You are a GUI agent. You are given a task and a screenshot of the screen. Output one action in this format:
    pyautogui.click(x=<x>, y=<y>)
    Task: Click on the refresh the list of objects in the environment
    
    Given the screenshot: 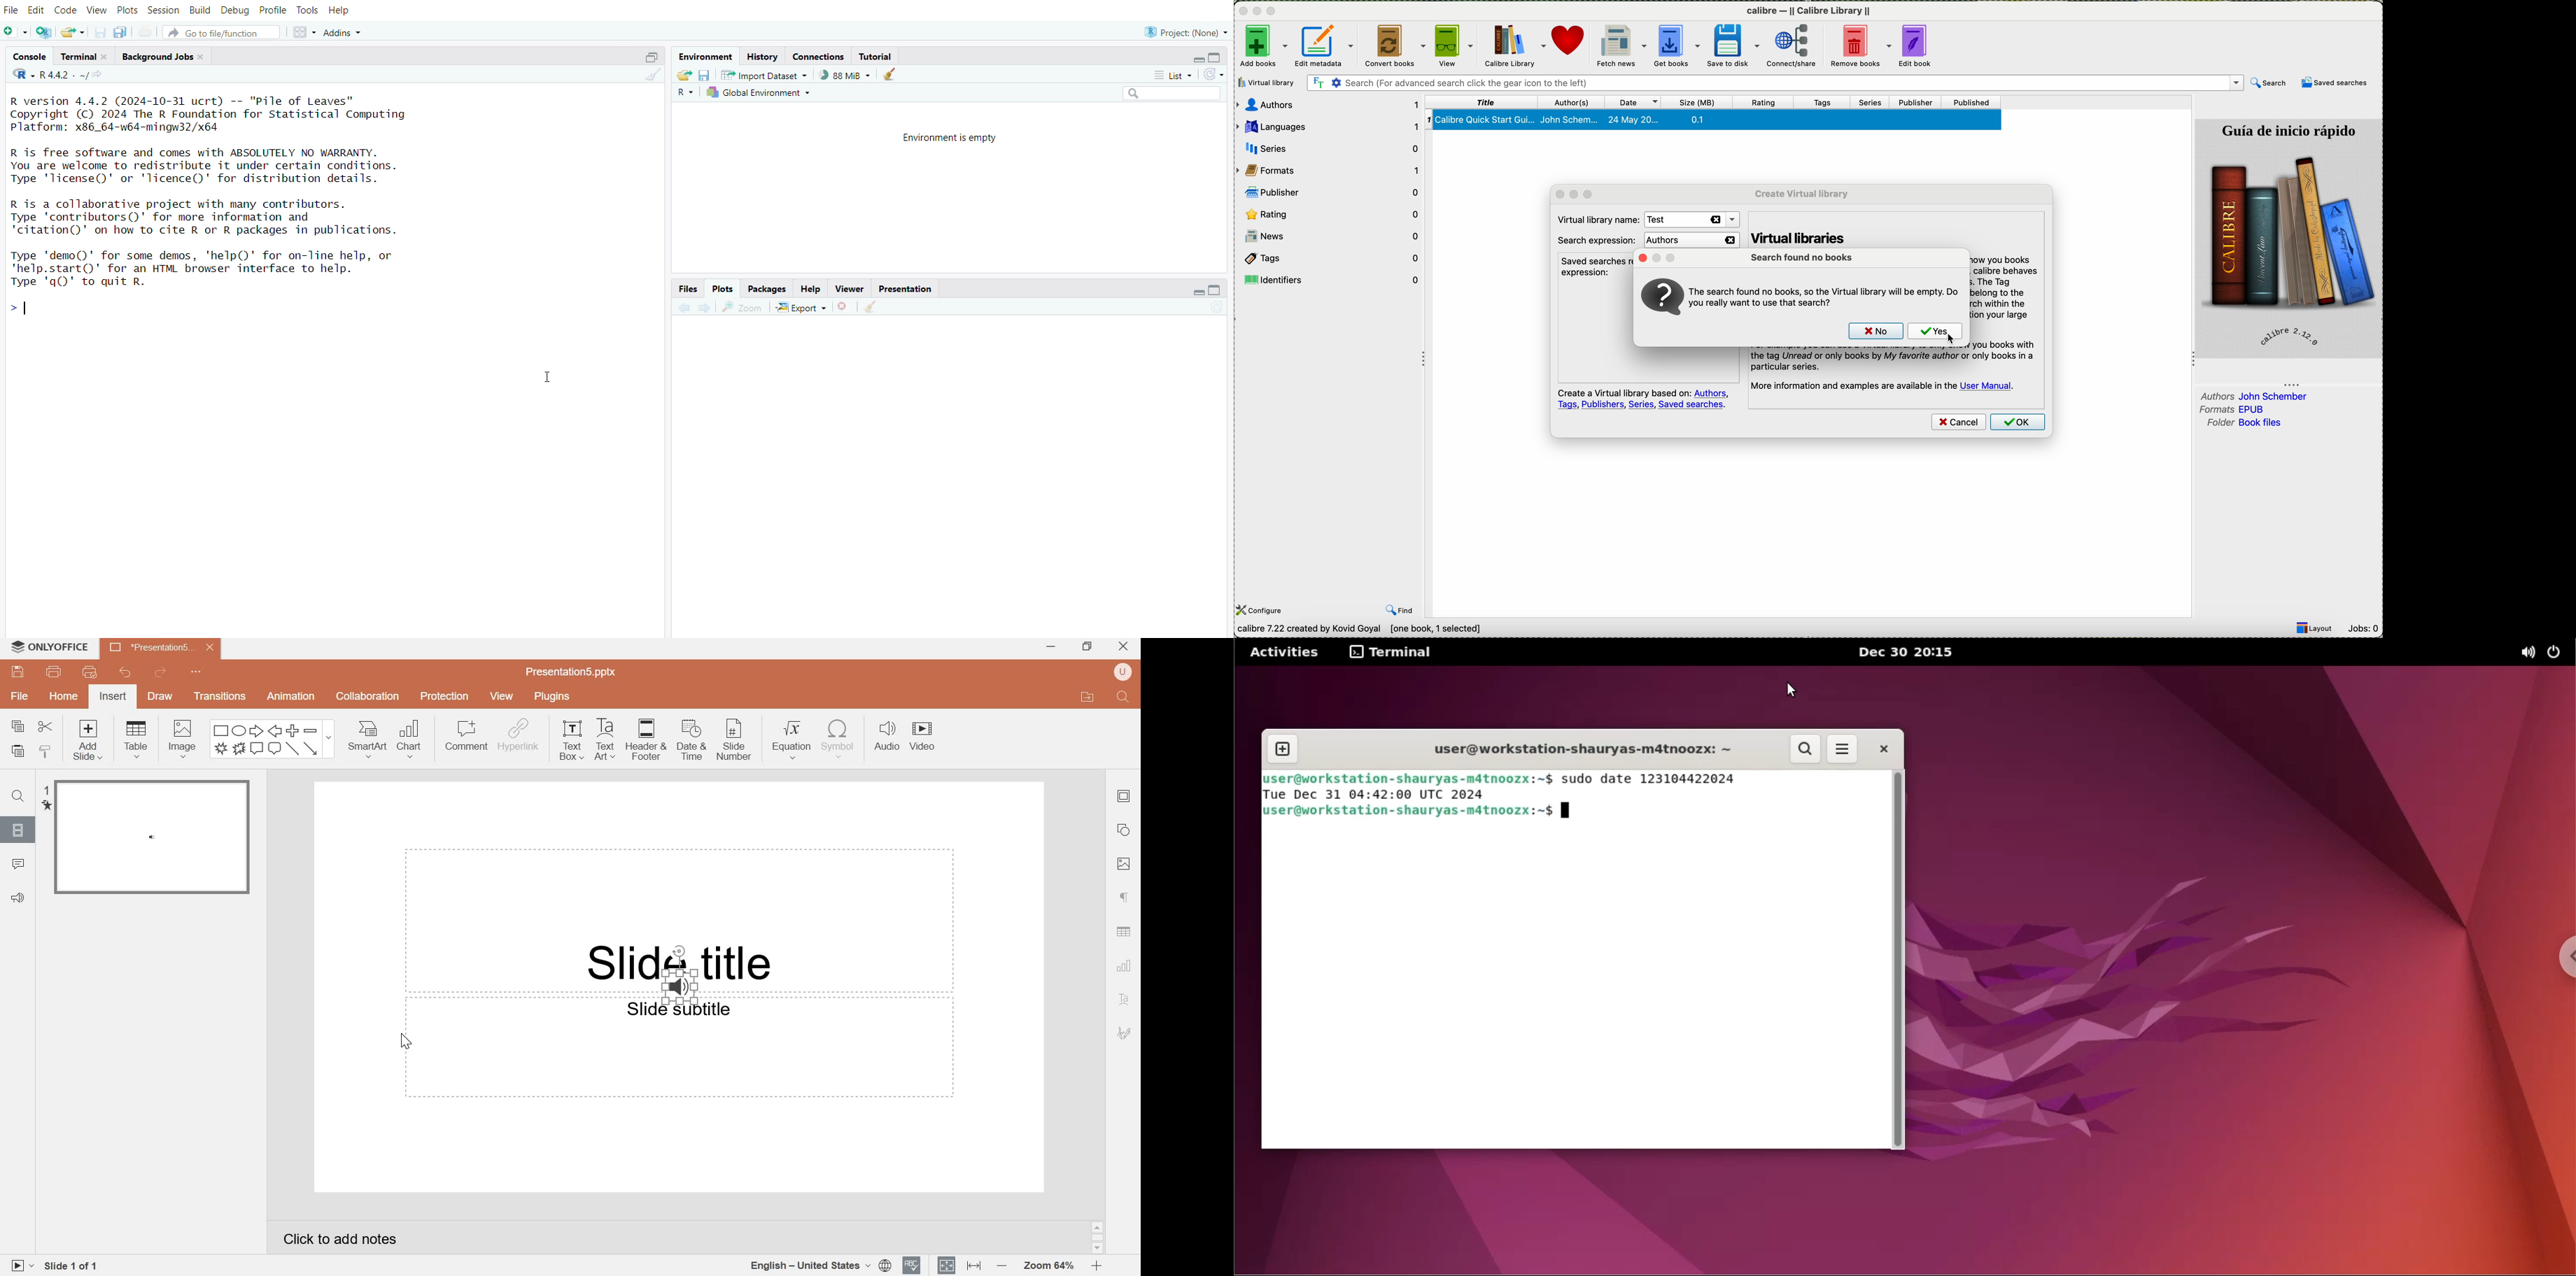 What is the action you would take?
    pyautogui.click(x=1219, y=75)
    